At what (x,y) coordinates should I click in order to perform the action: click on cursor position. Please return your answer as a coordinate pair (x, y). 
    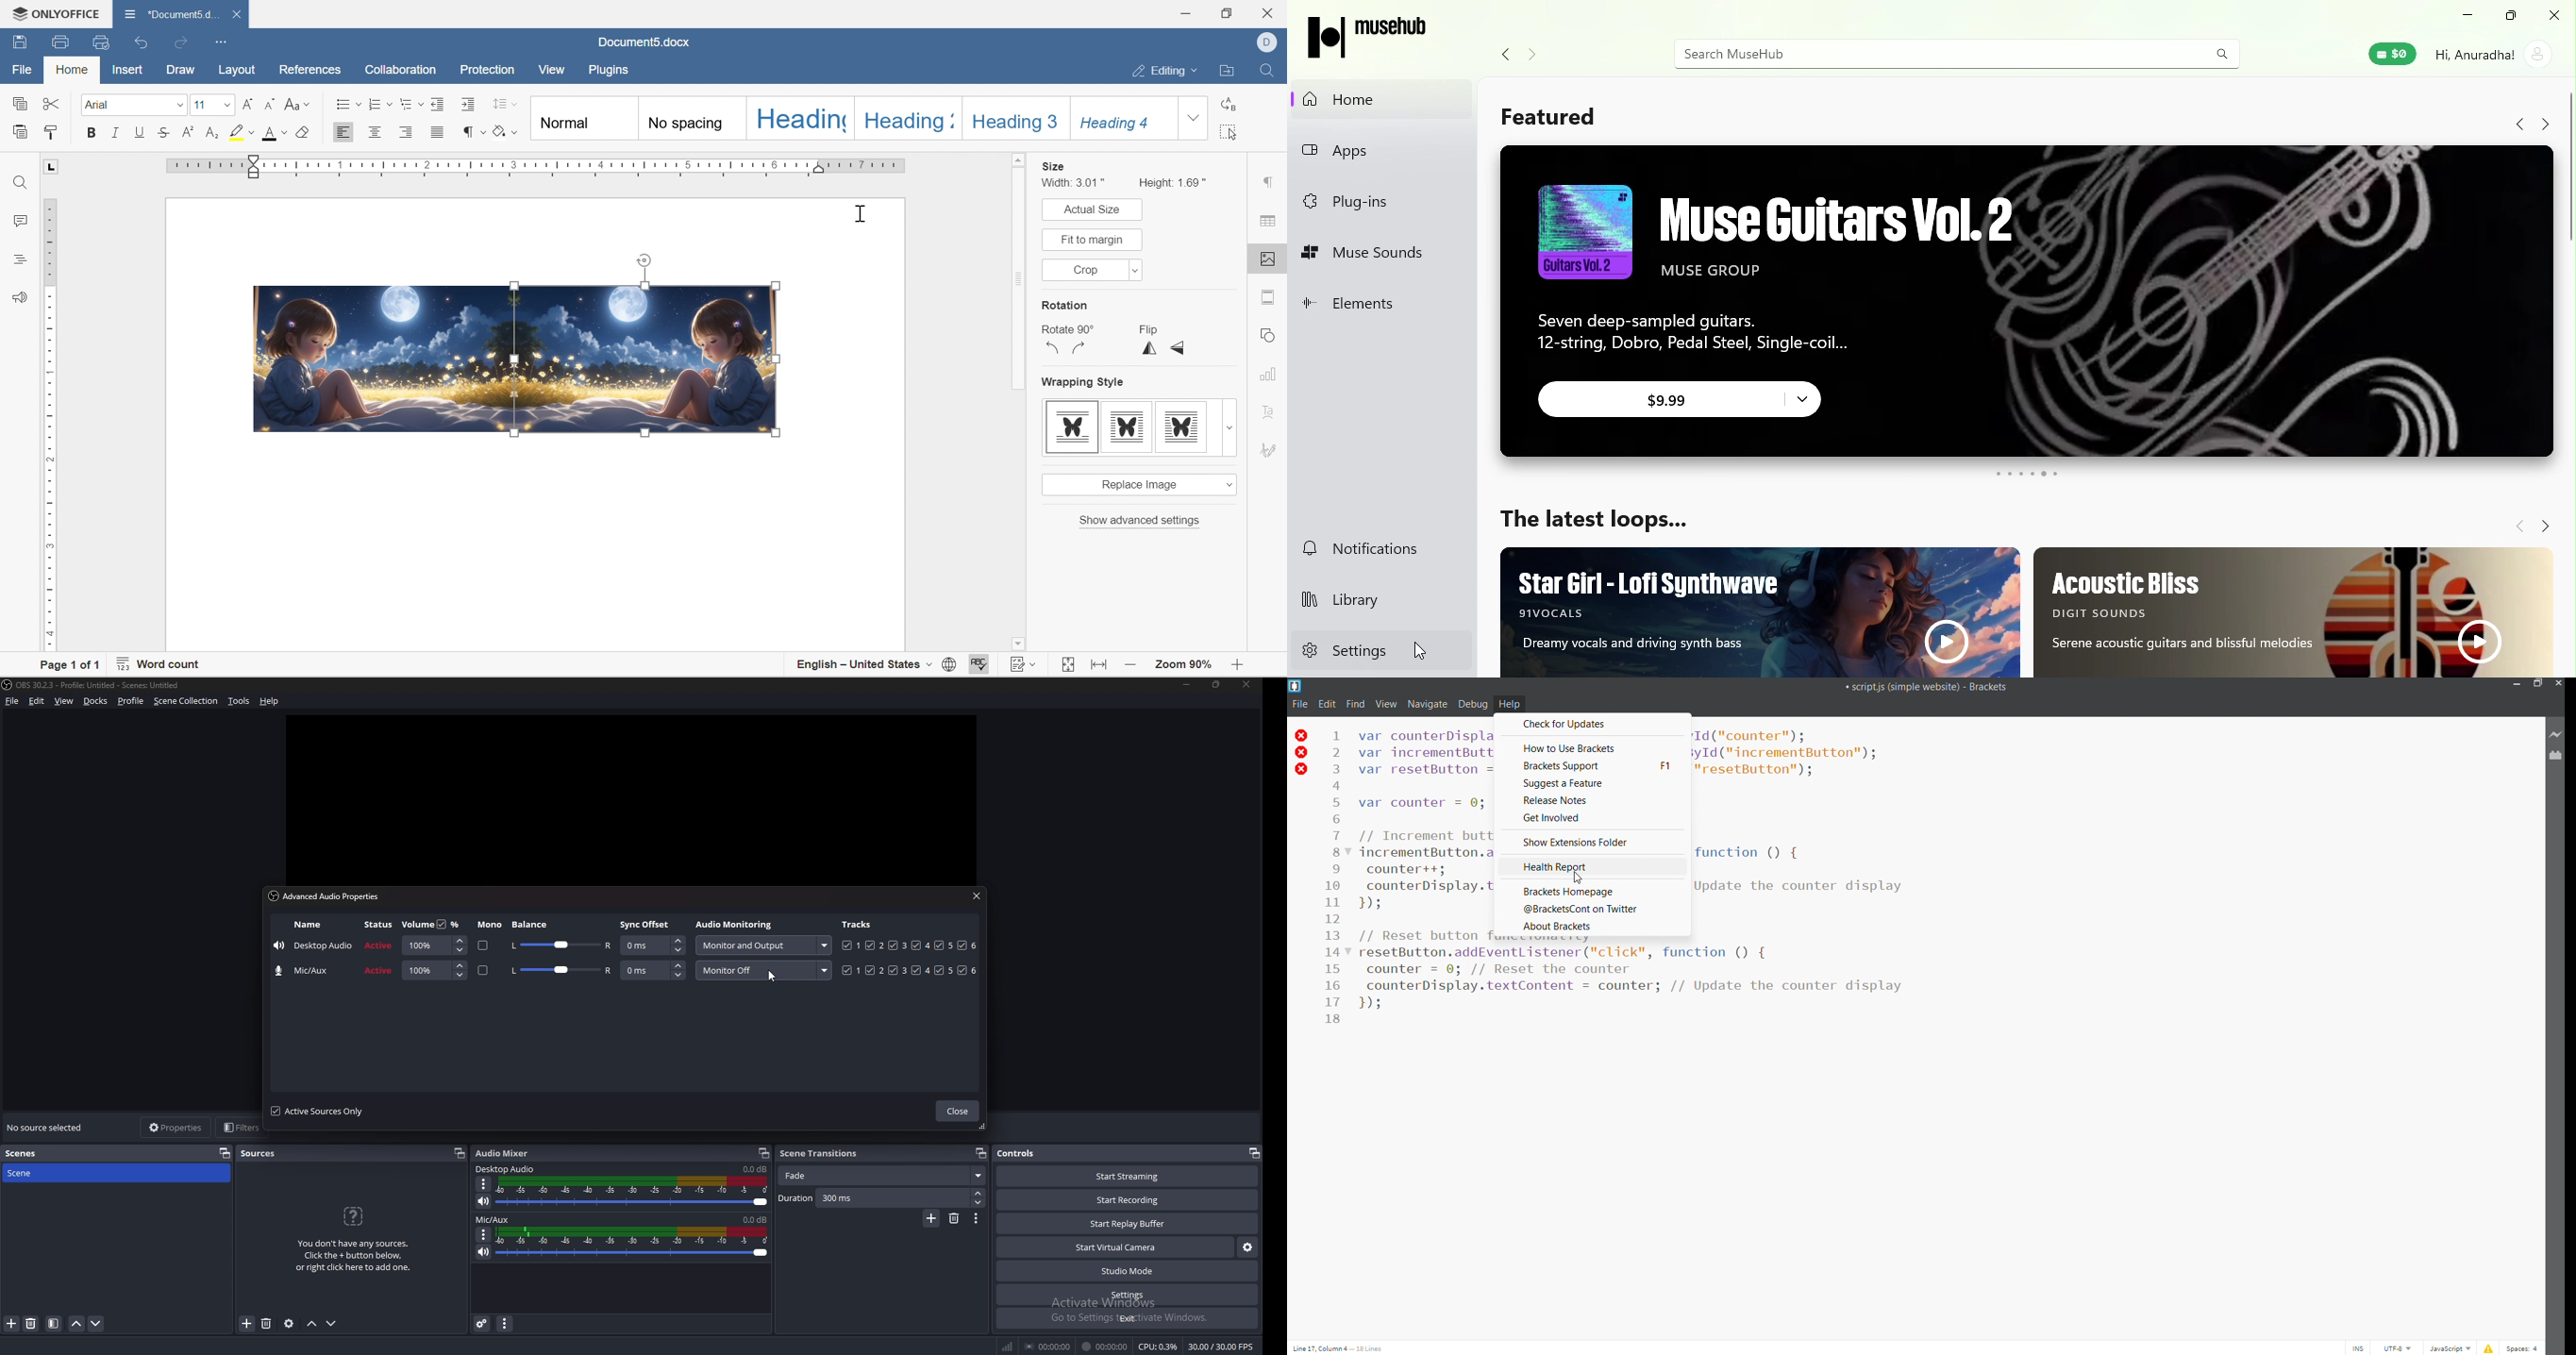
    Looking at the image, I should click on (1343, 1346).